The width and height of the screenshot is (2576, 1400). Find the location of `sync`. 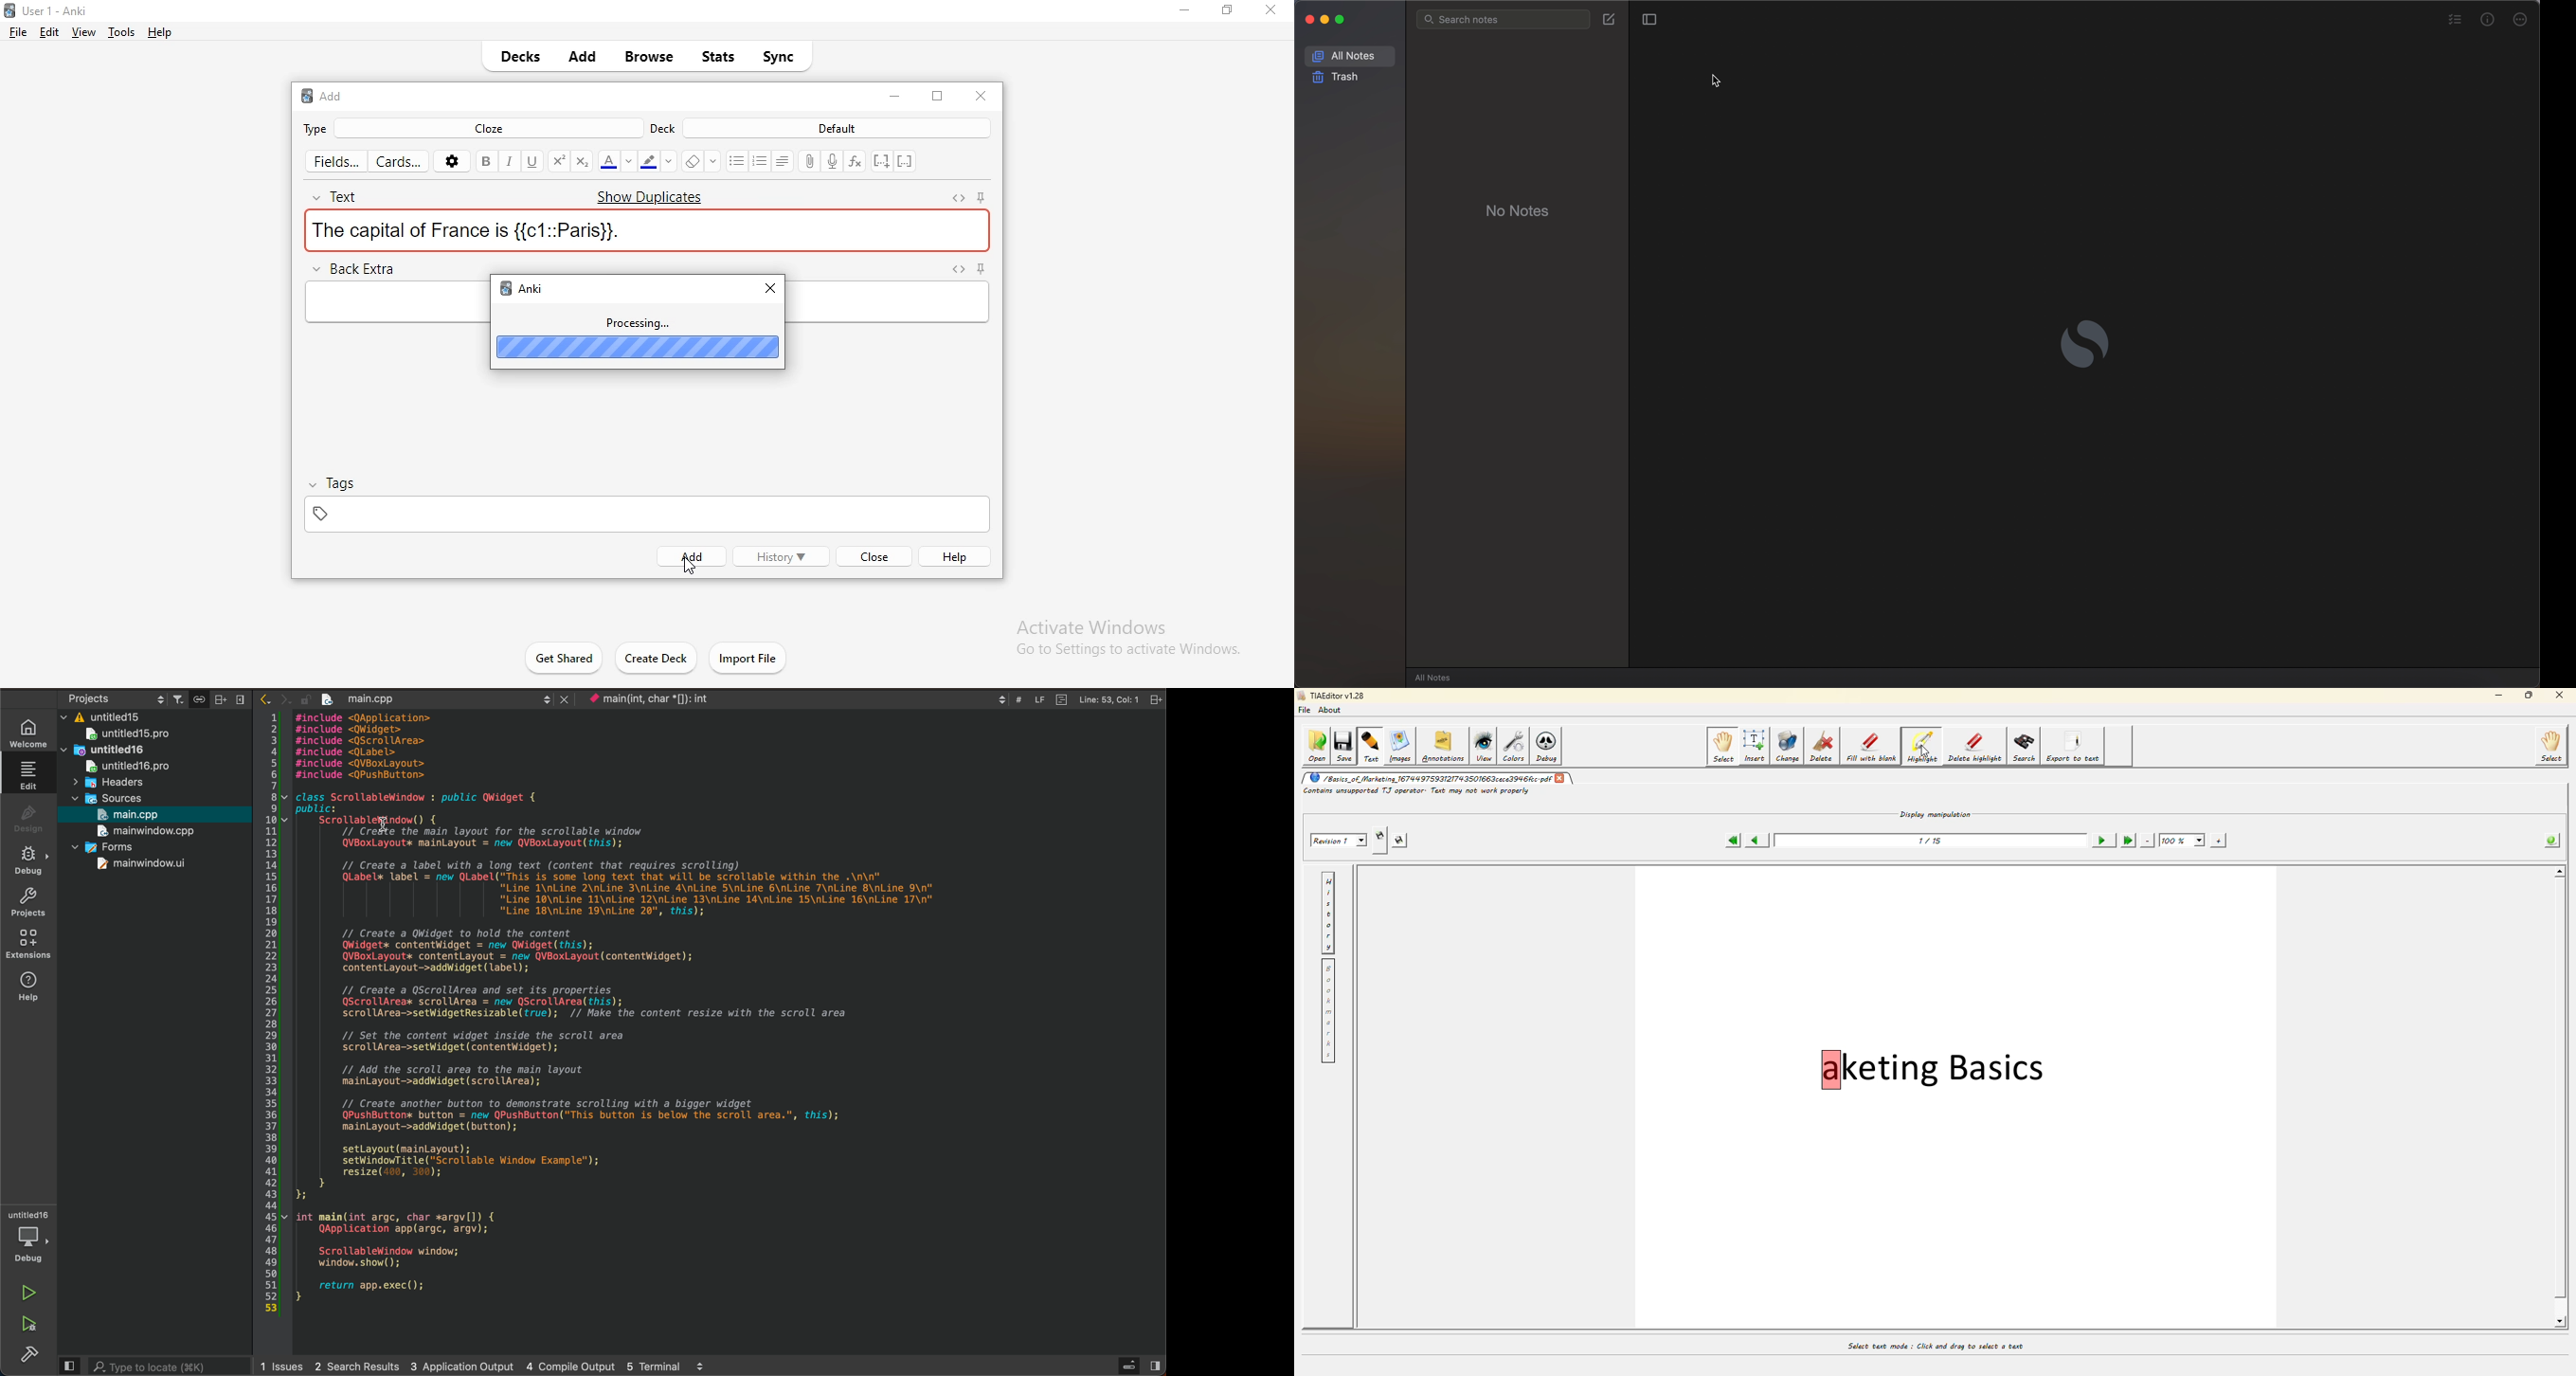

sync is located at coordinates (780, 55).